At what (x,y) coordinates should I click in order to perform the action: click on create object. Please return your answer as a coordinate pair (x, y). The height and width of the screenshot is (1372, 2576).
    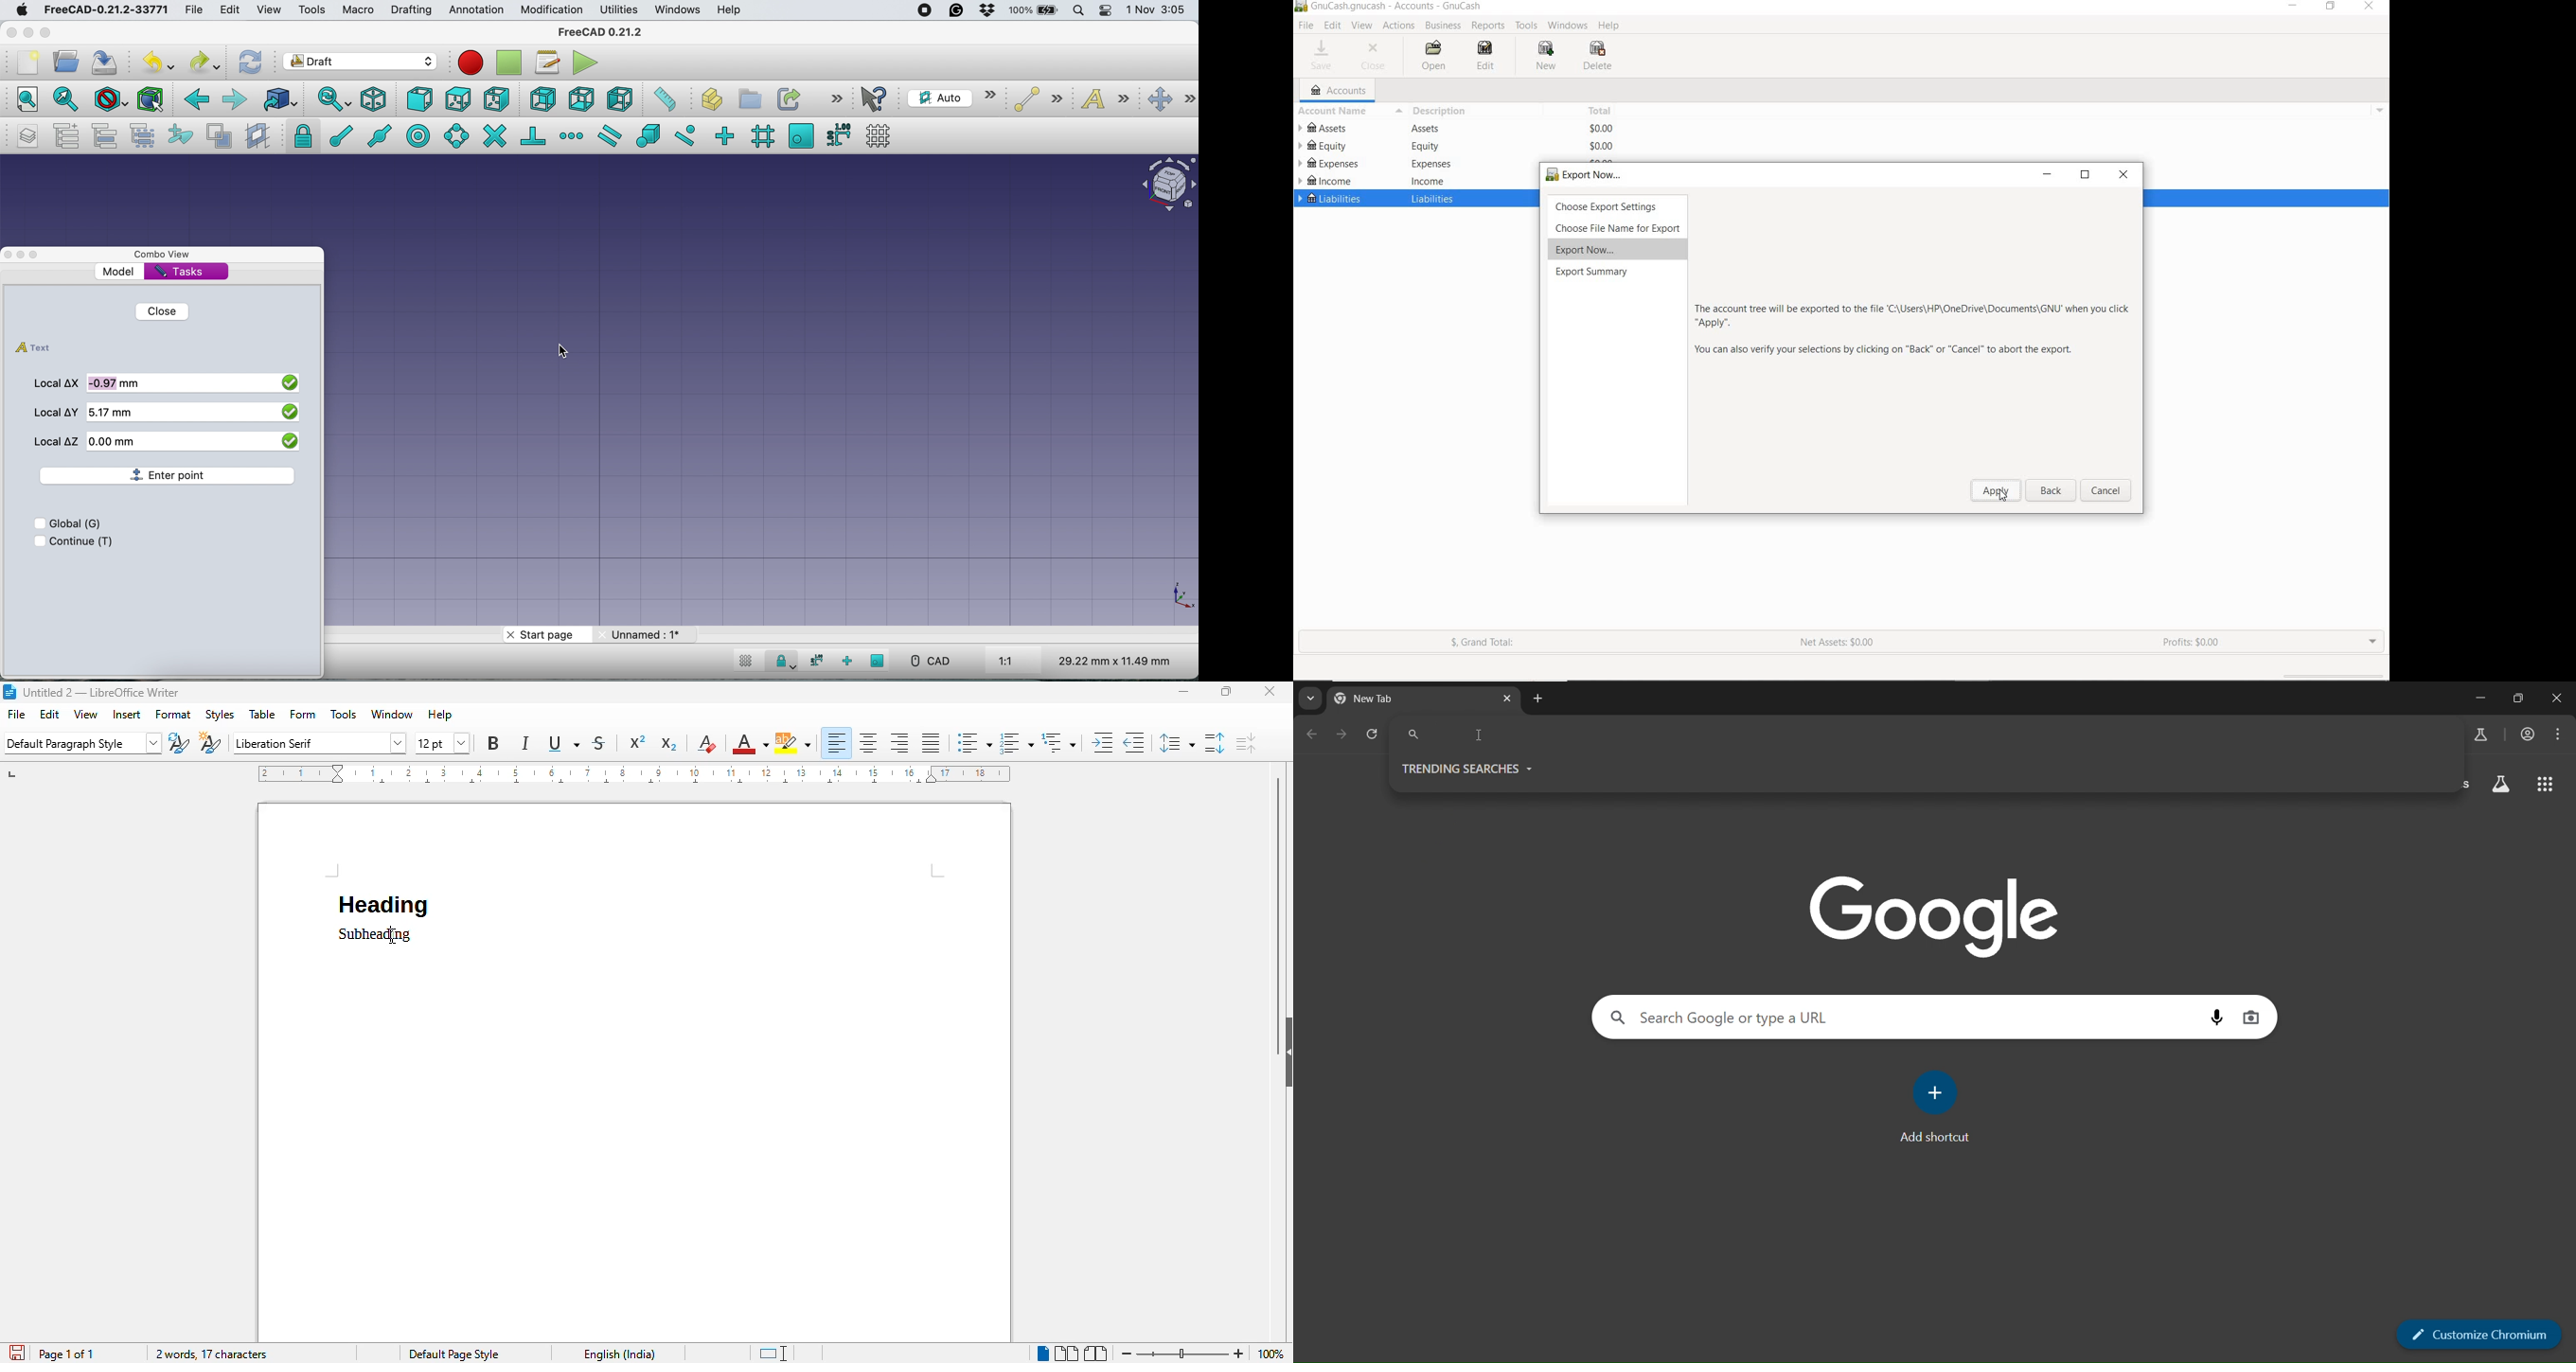
    Looking at the image, I should click on (705, 99).